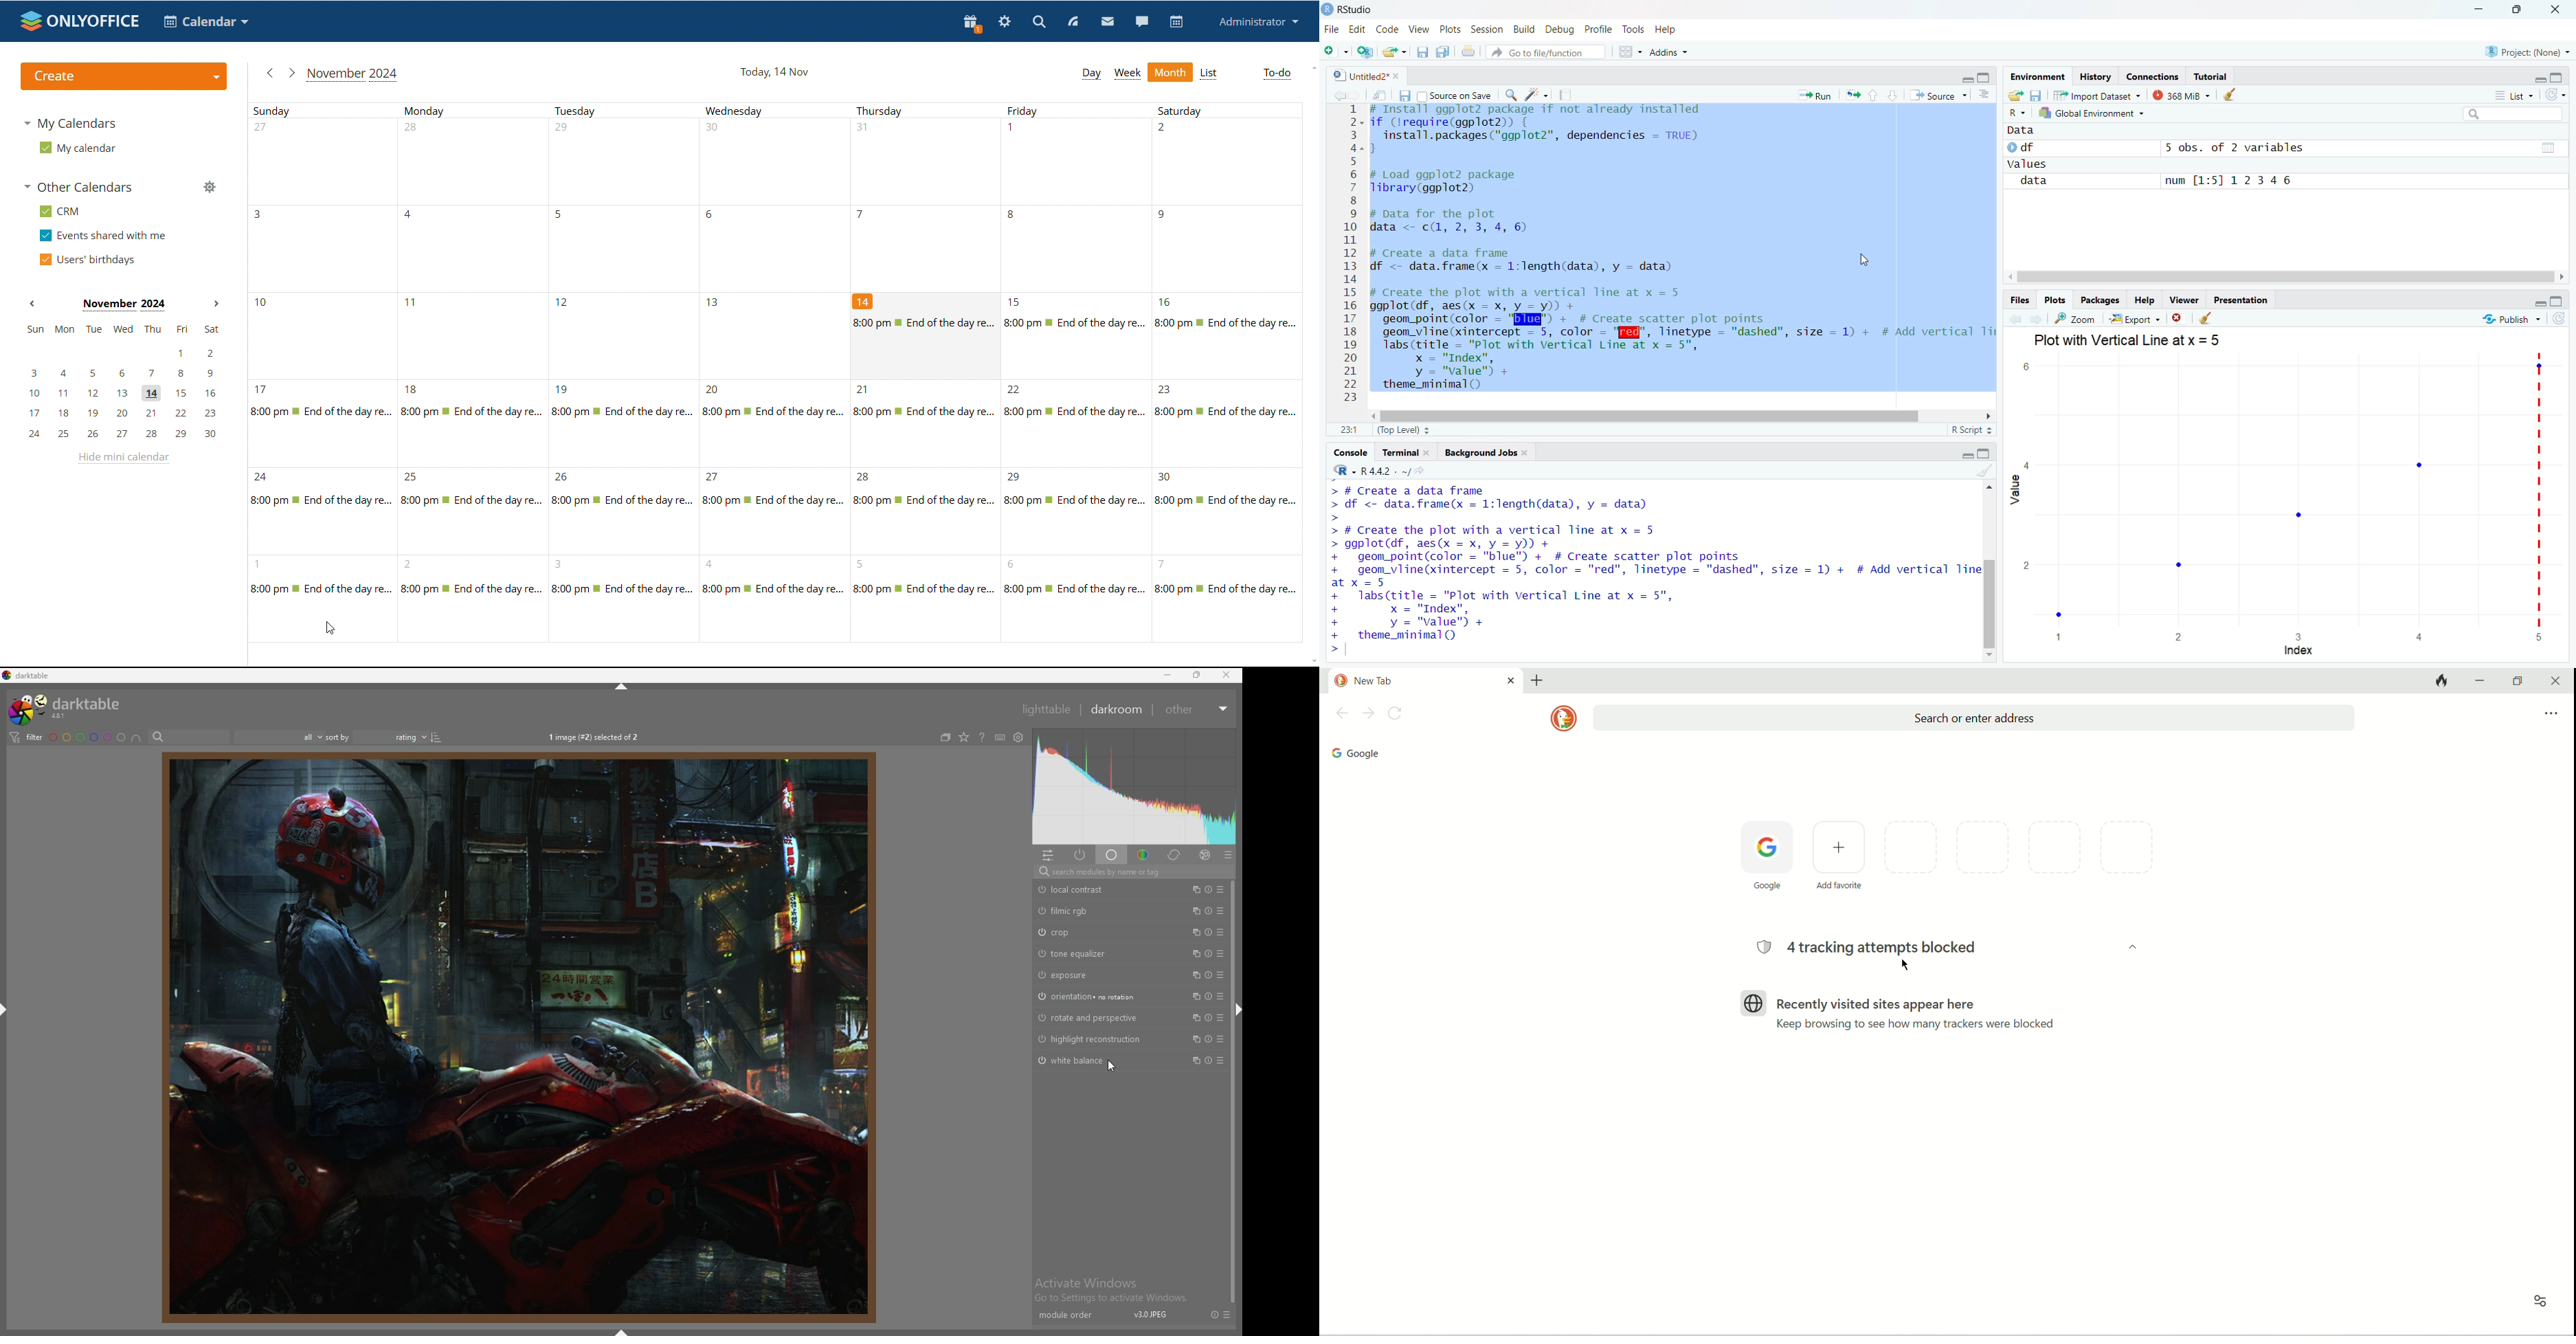  I want to click on Help, so click(2148, 300).